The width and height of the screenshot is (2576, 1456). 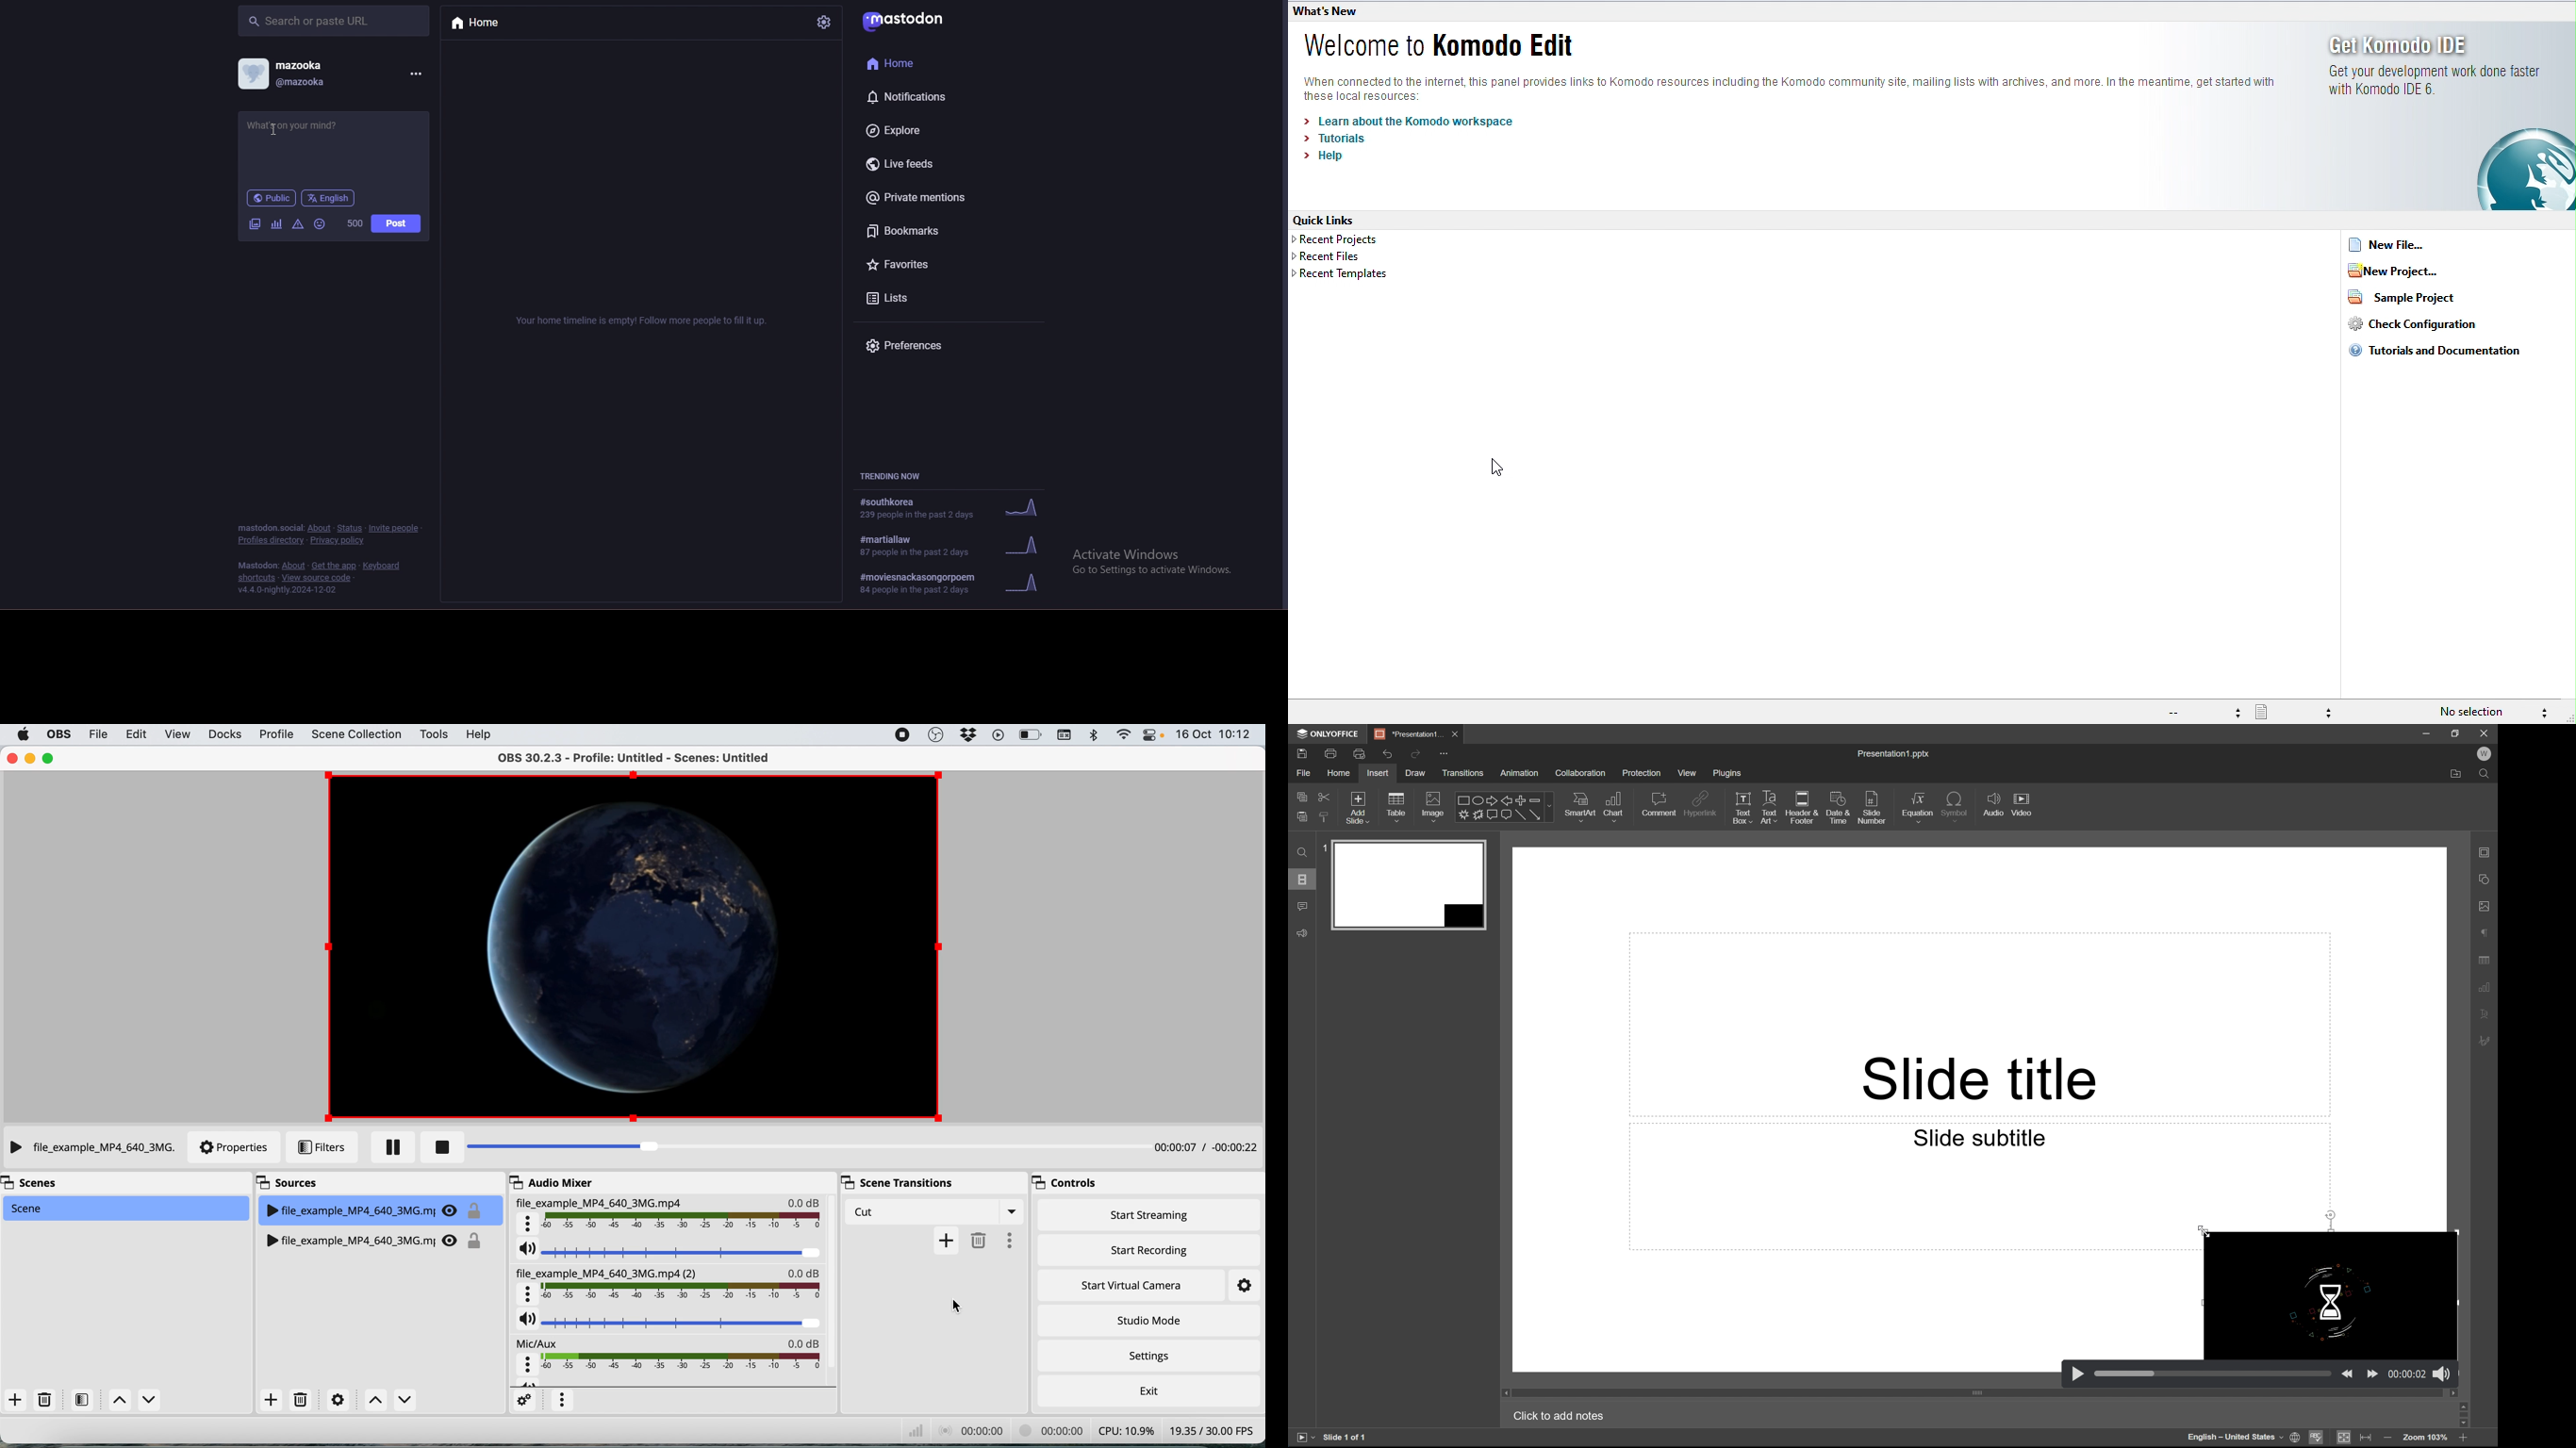 What do you see at coordinates (320, 529) in the screenshot?
I see `about` at bounding box center [320, 529].